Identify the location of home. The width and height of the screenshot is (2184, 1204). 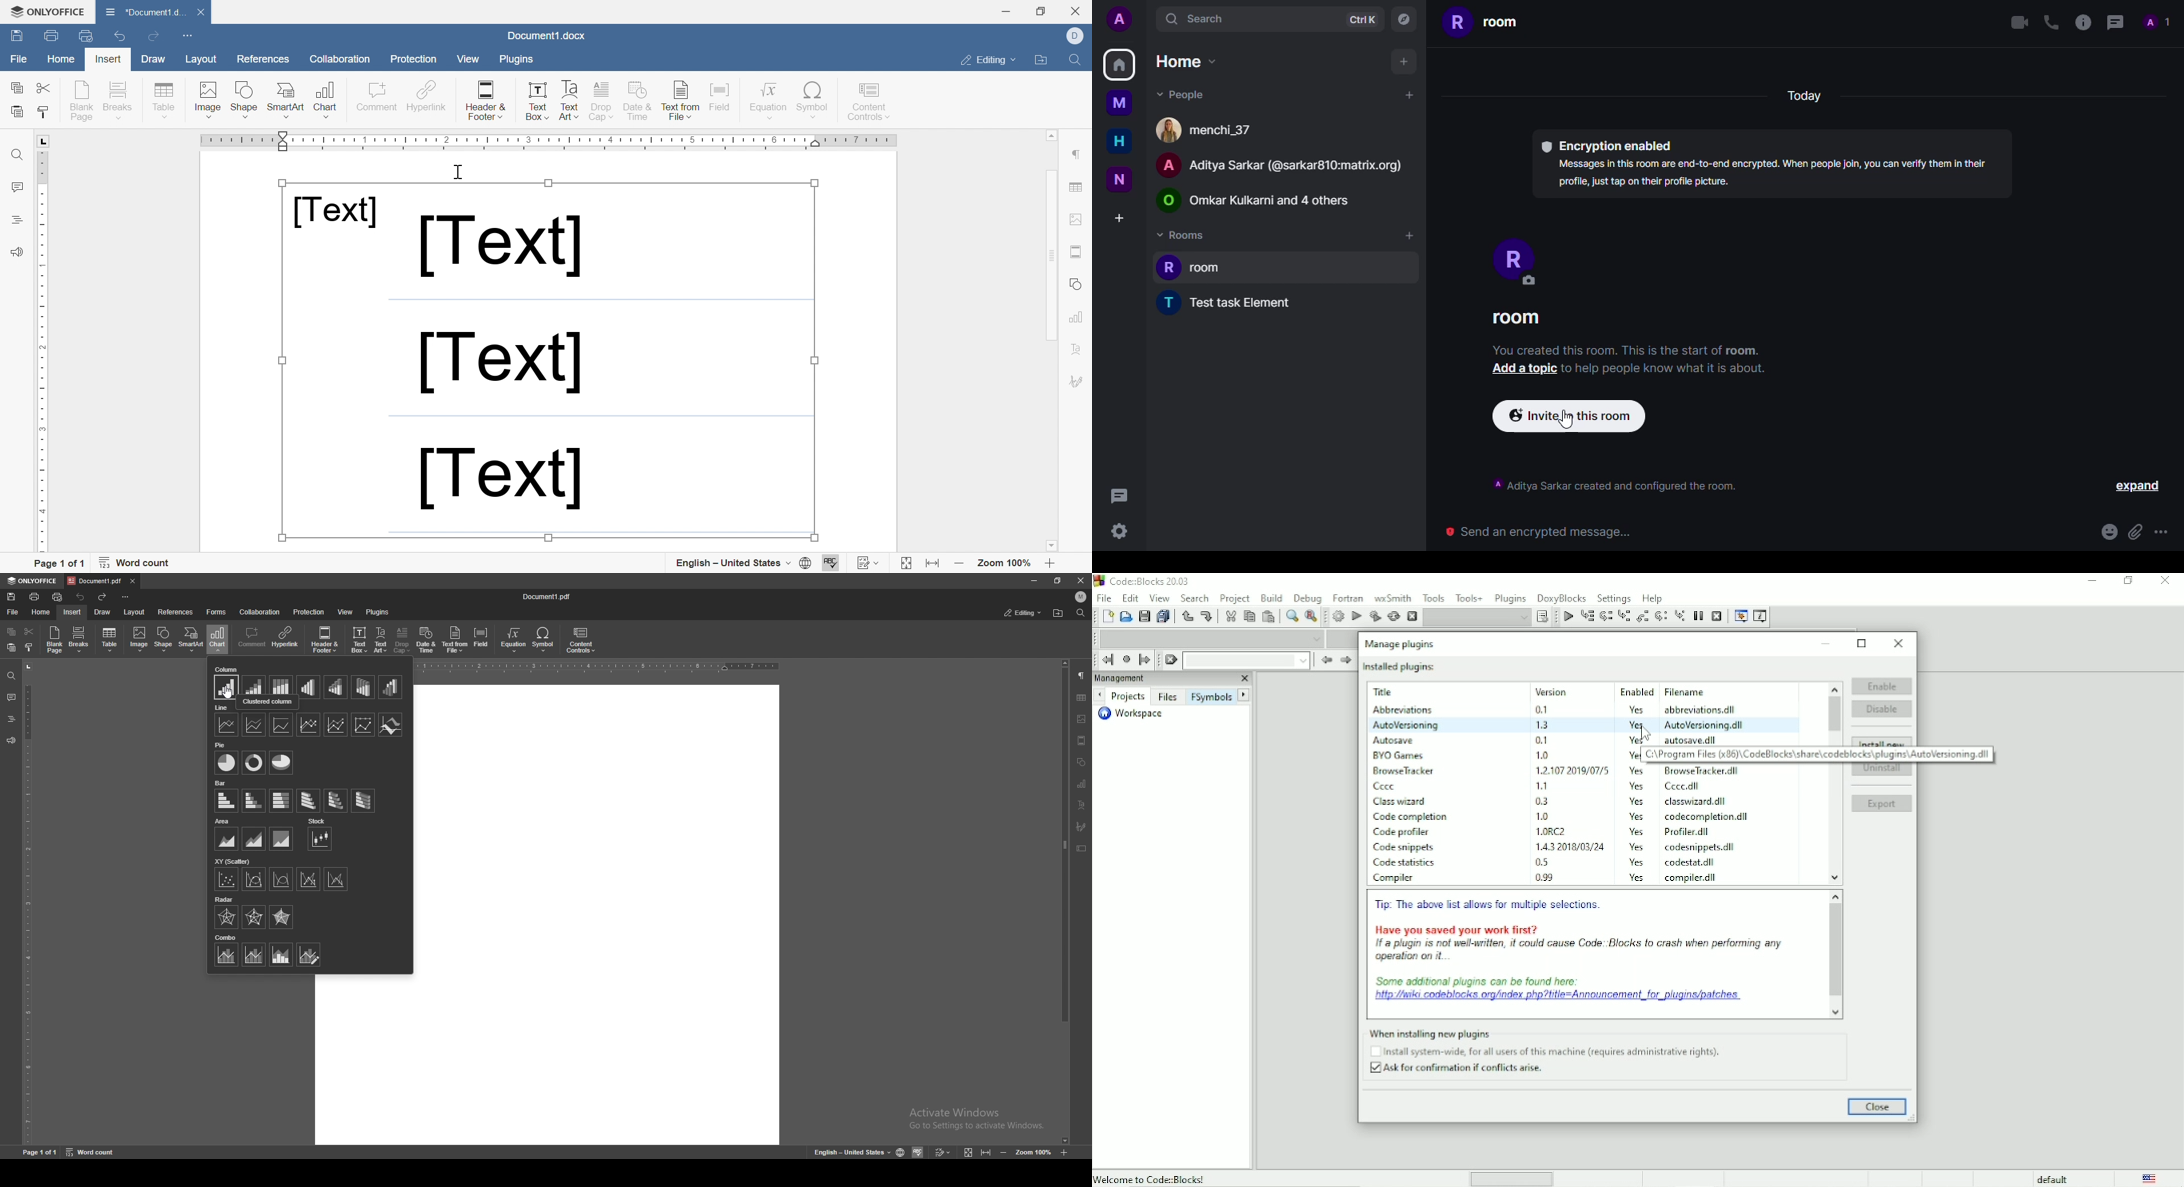
(1118, 65).